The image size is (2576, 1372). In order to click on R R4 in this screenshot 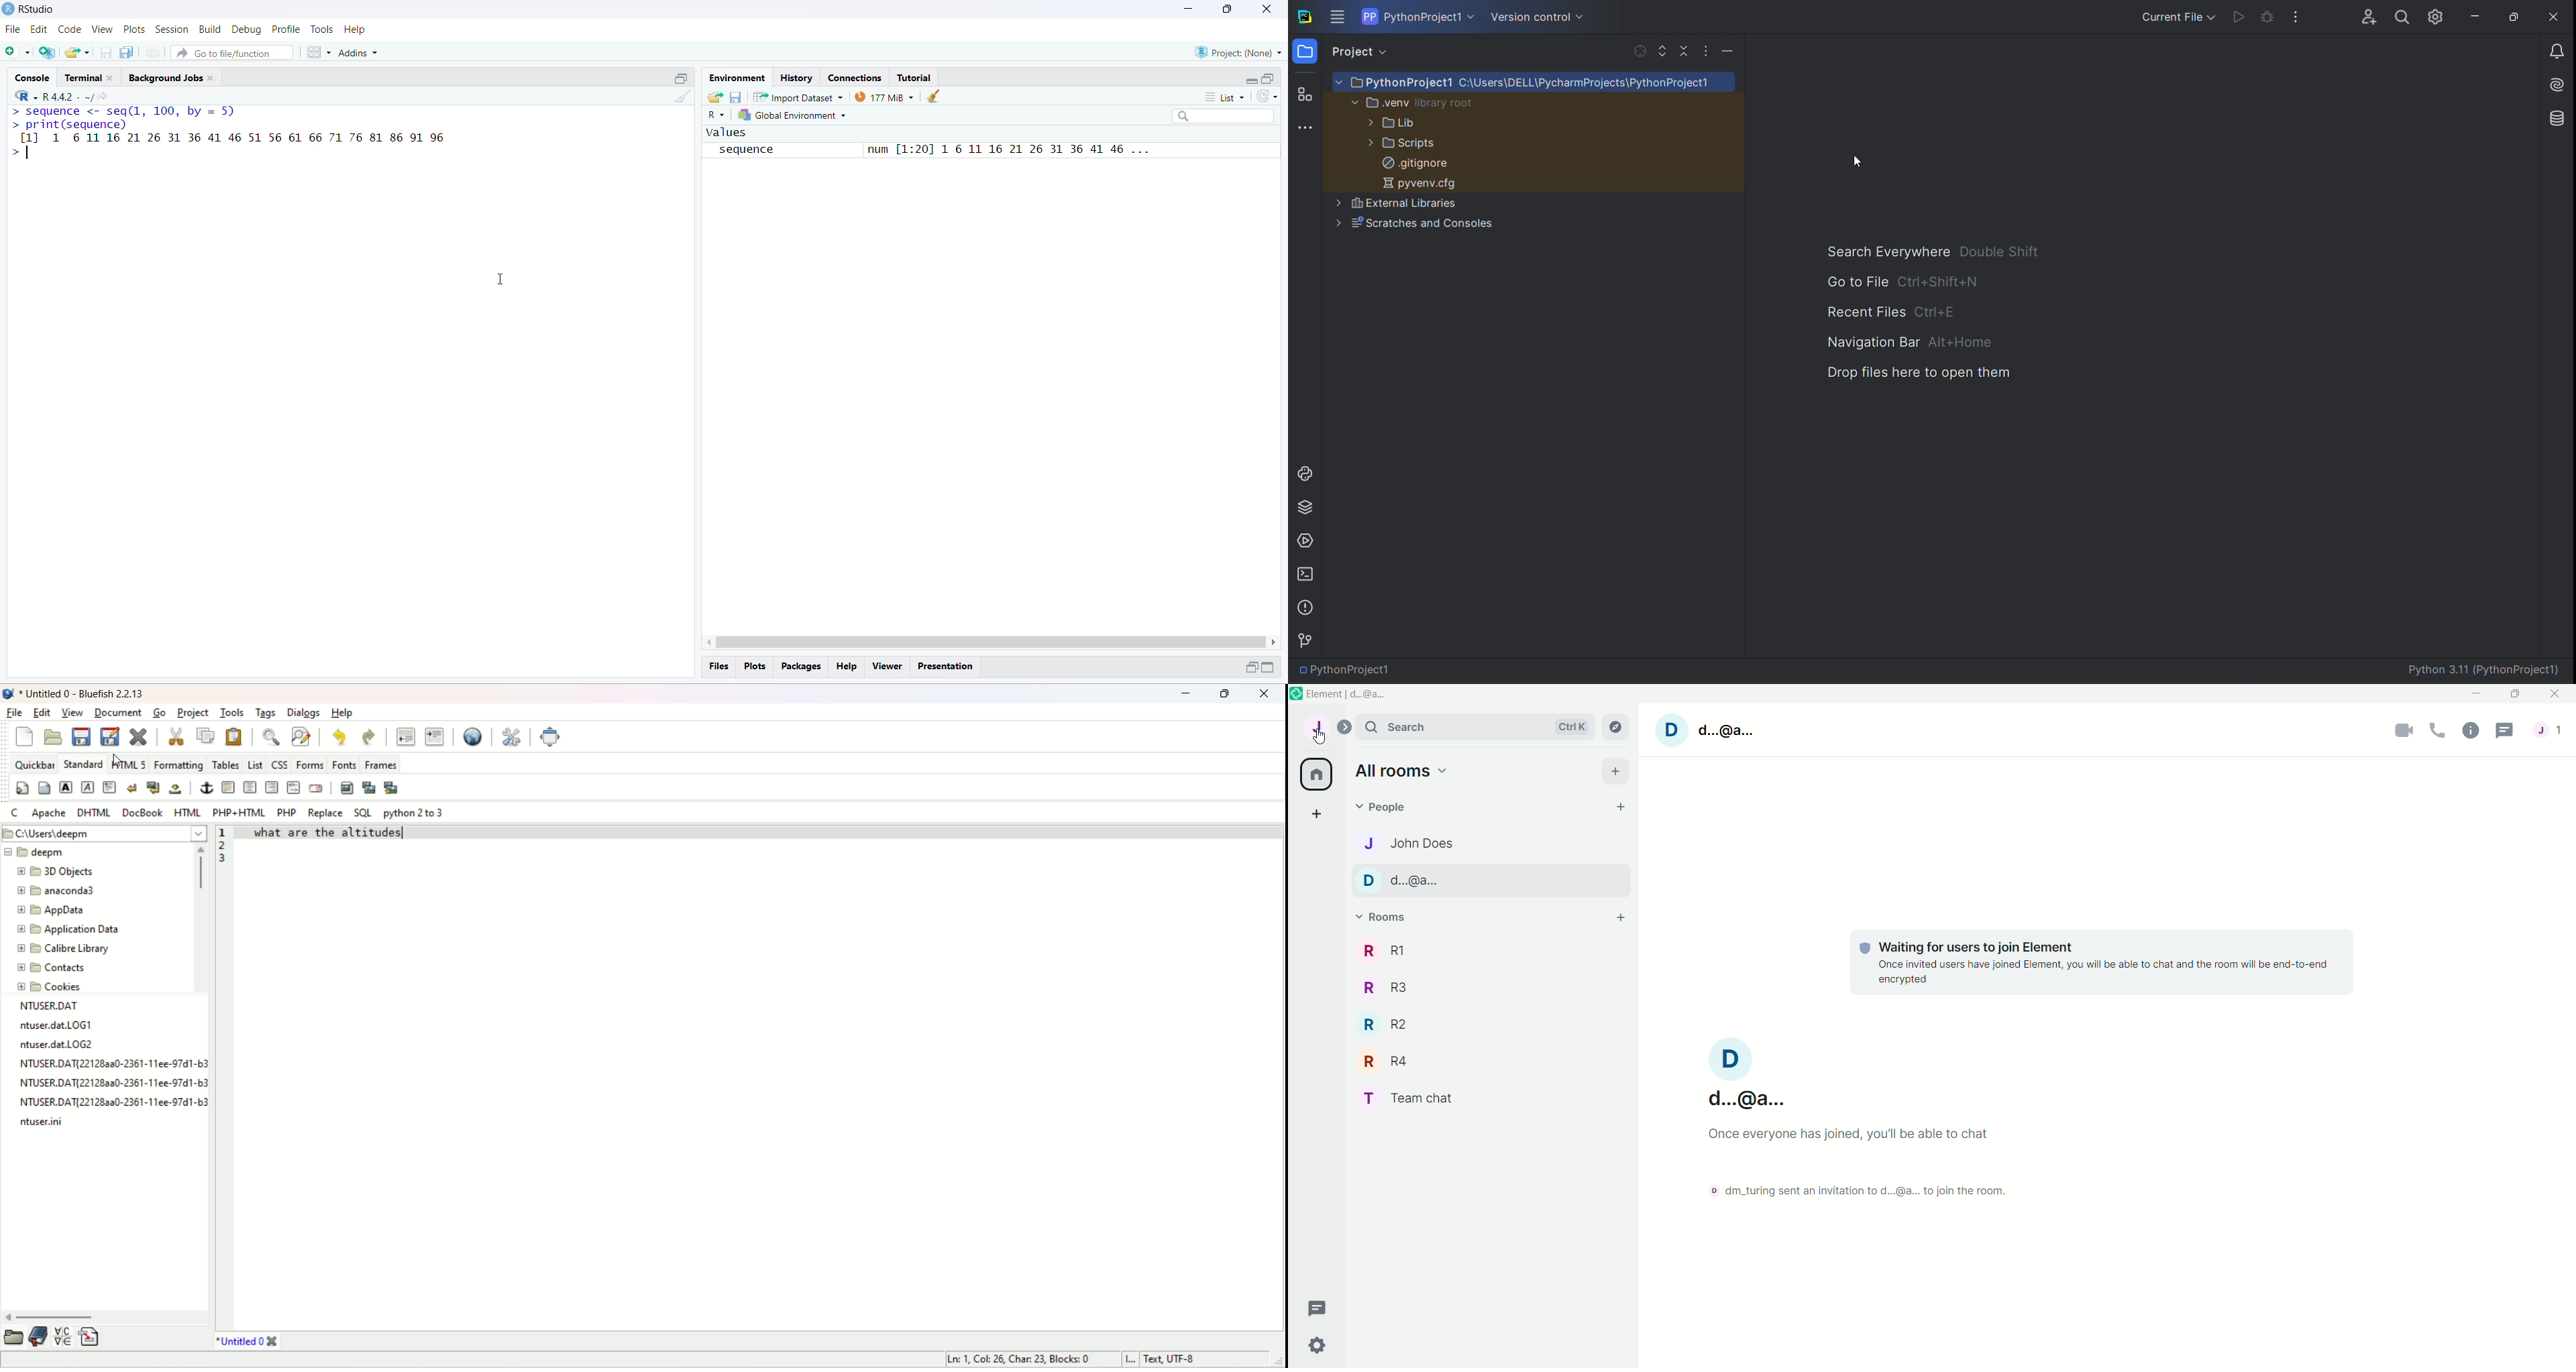, I will do `click(1387, 1061)`.